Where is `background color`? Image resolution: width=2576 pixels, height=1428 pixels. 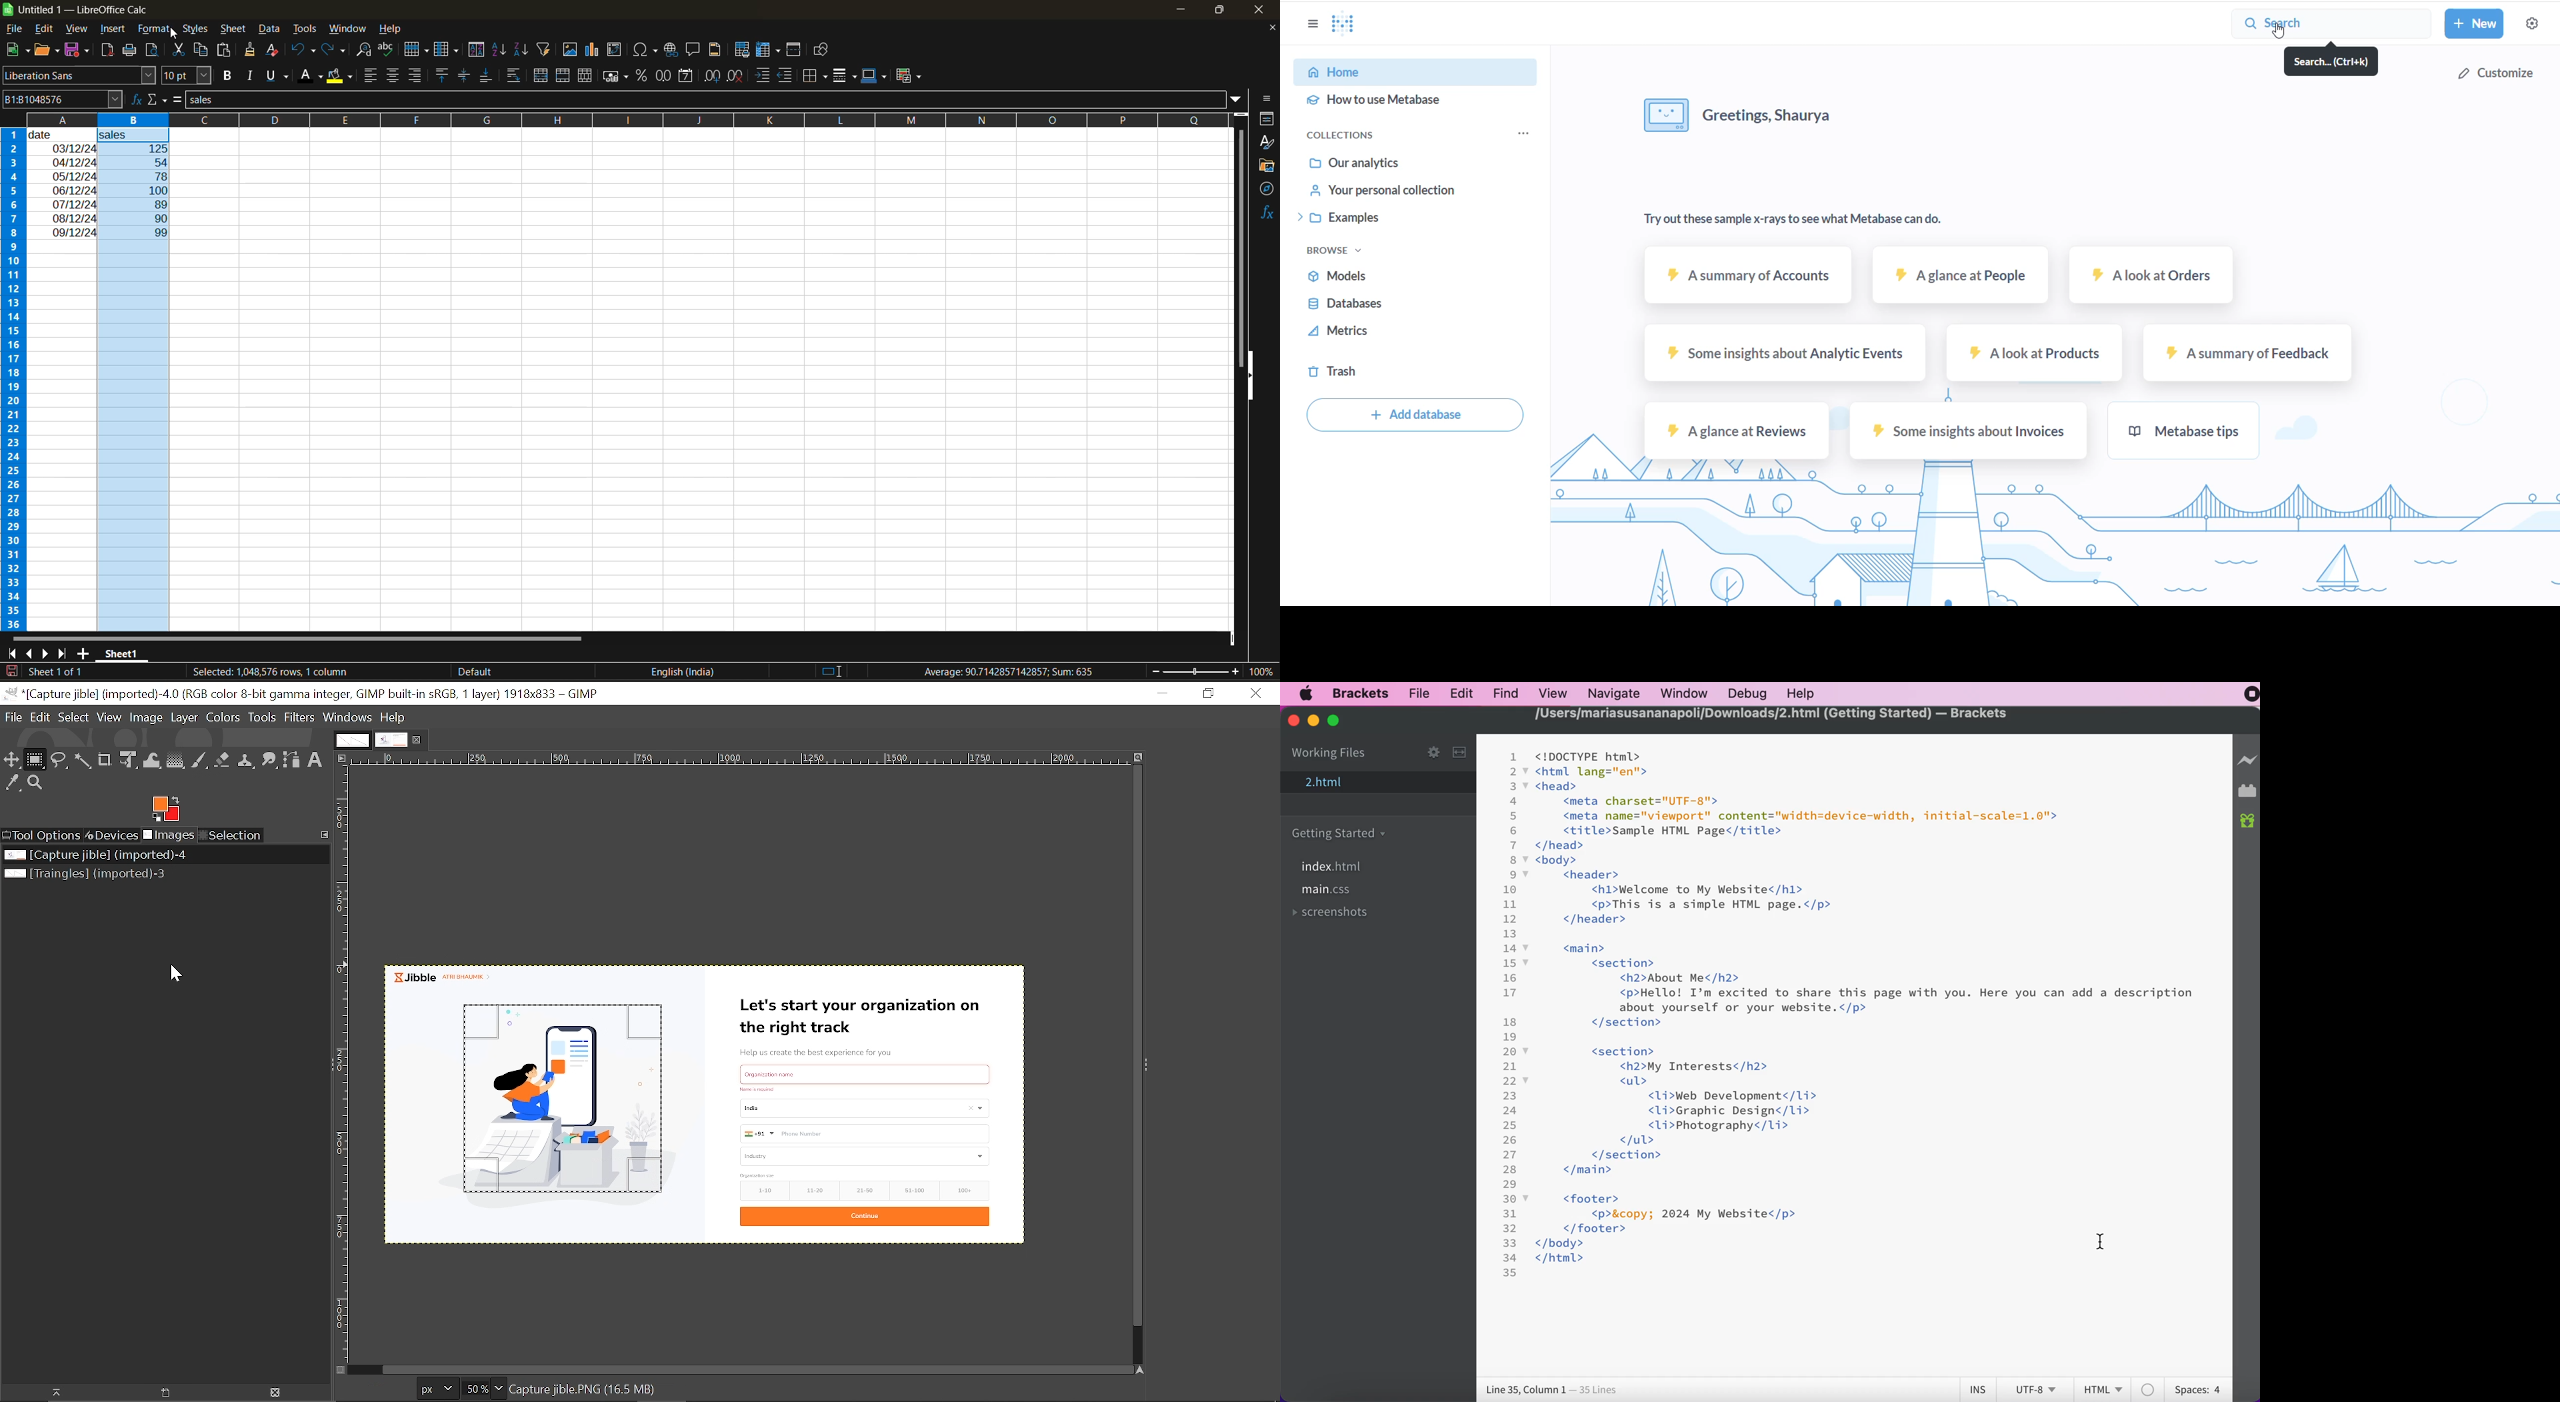 background color is located at coordinates (339, 77).